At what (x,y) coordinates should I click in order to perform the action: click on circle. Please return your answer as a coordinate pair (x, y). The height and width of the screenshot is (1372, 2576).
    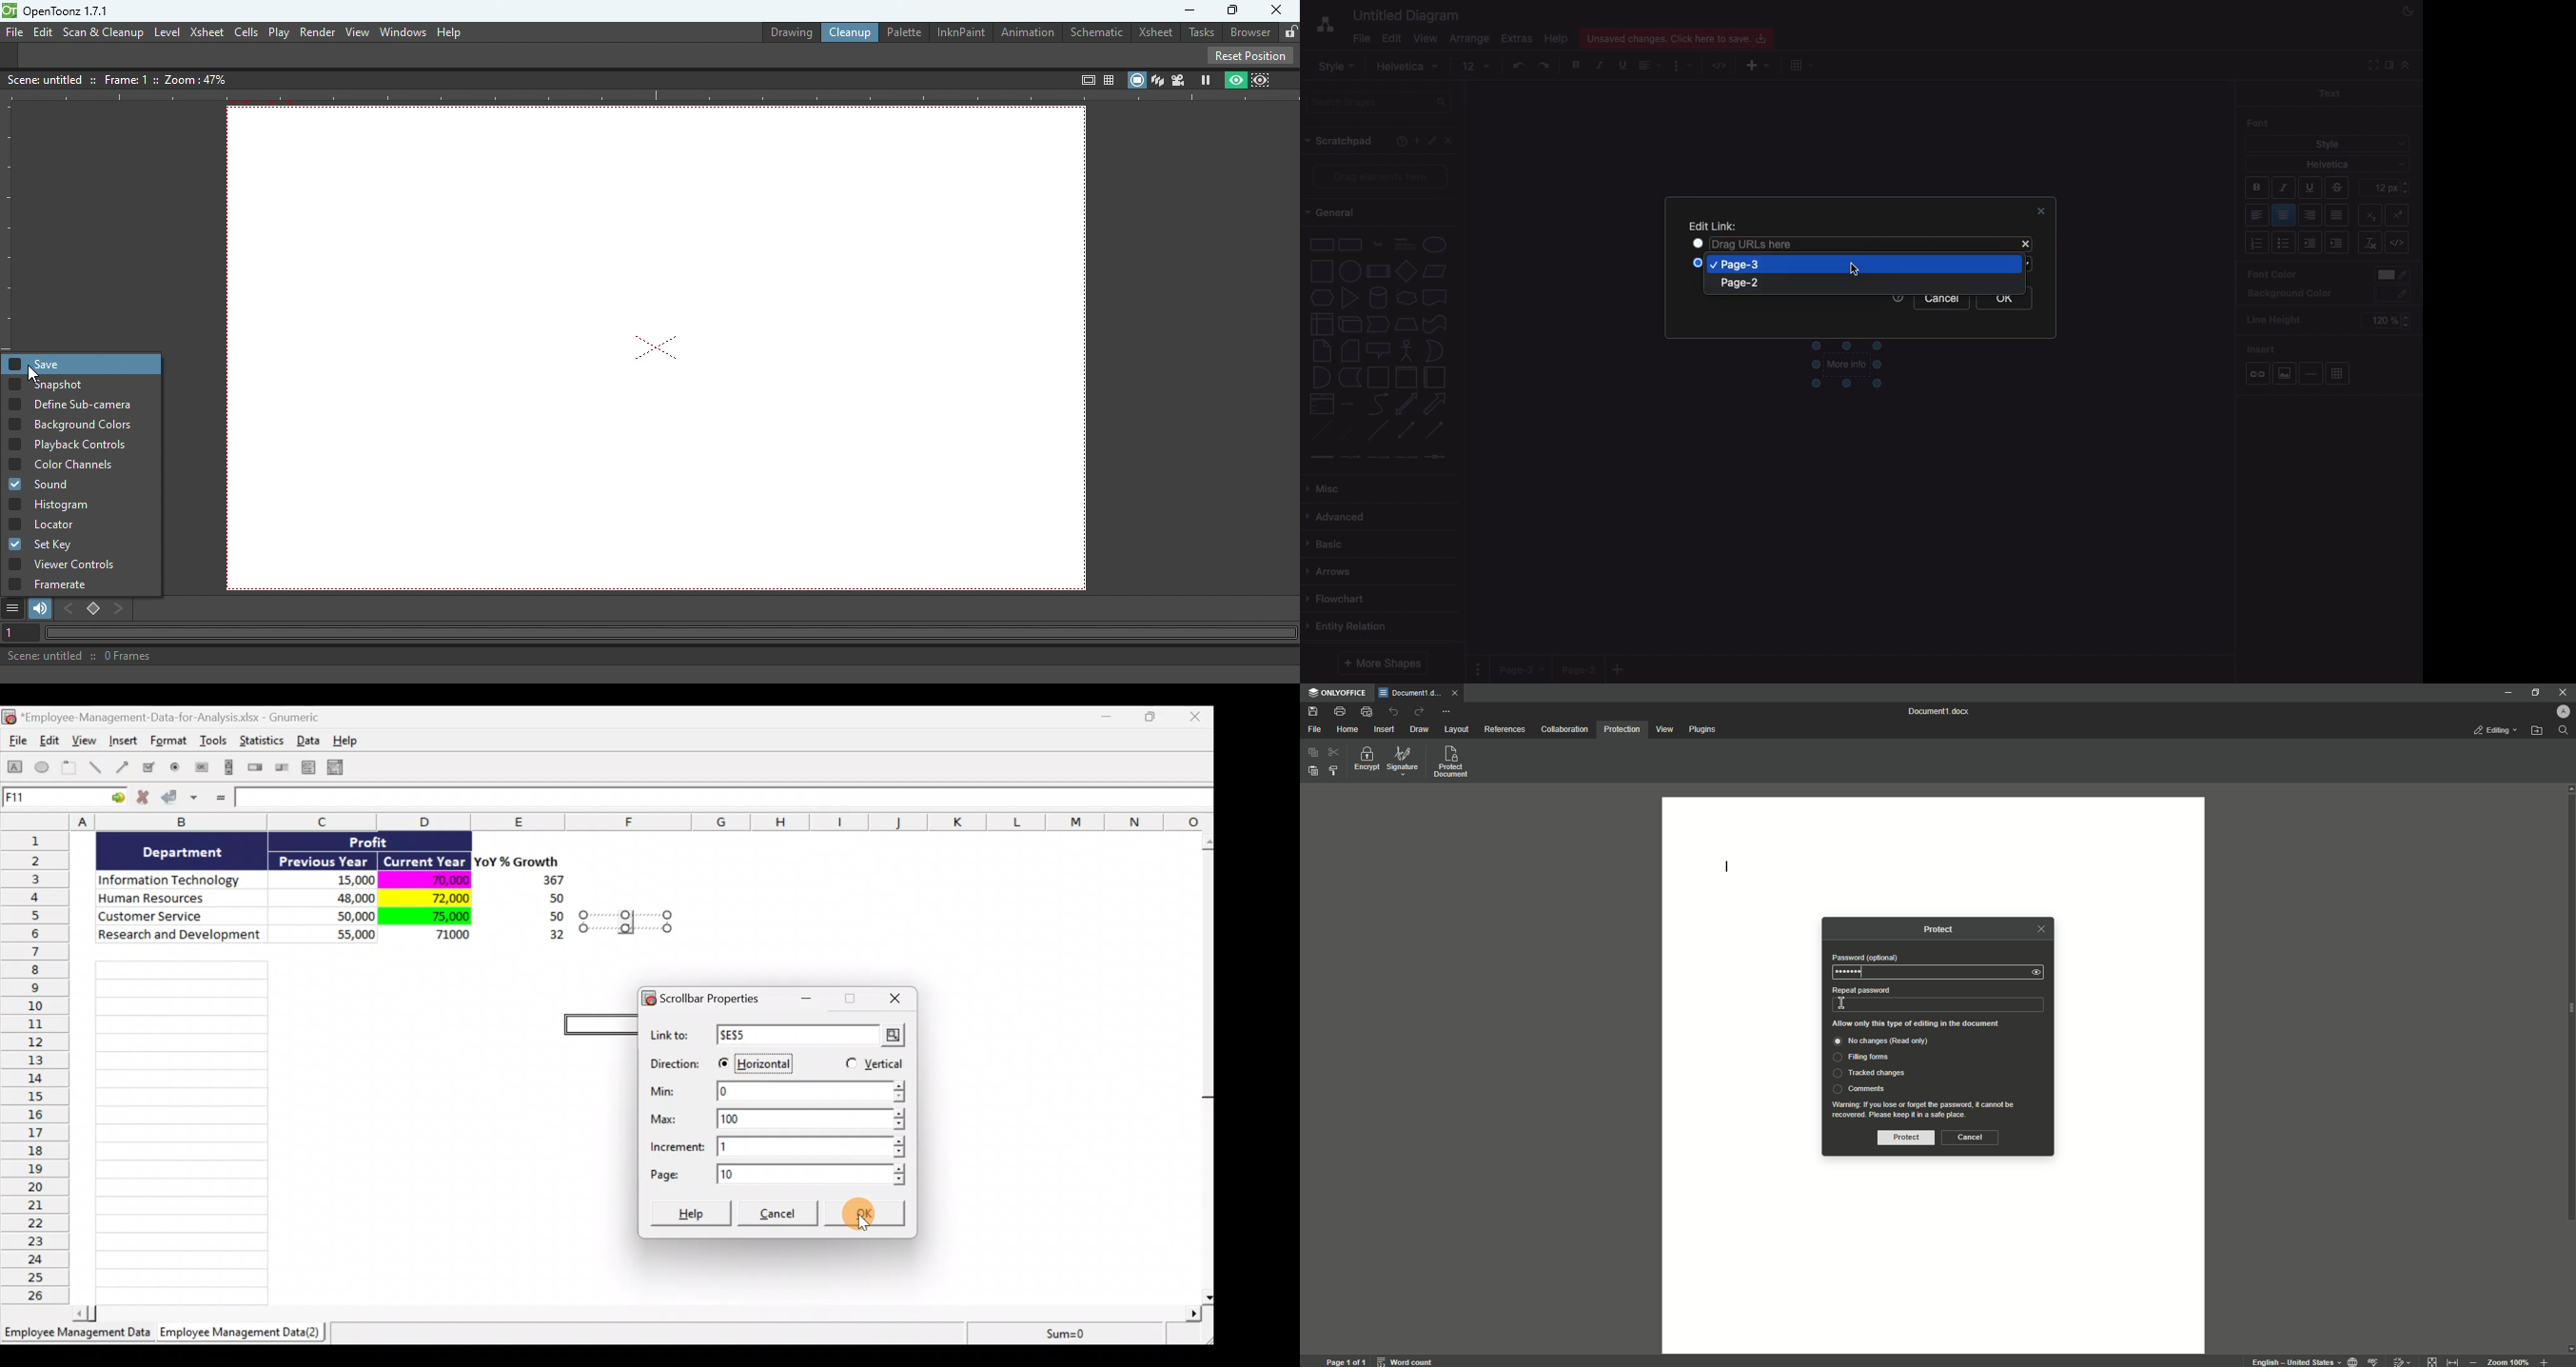
    Looking at the image, I should click on (1350, 271).